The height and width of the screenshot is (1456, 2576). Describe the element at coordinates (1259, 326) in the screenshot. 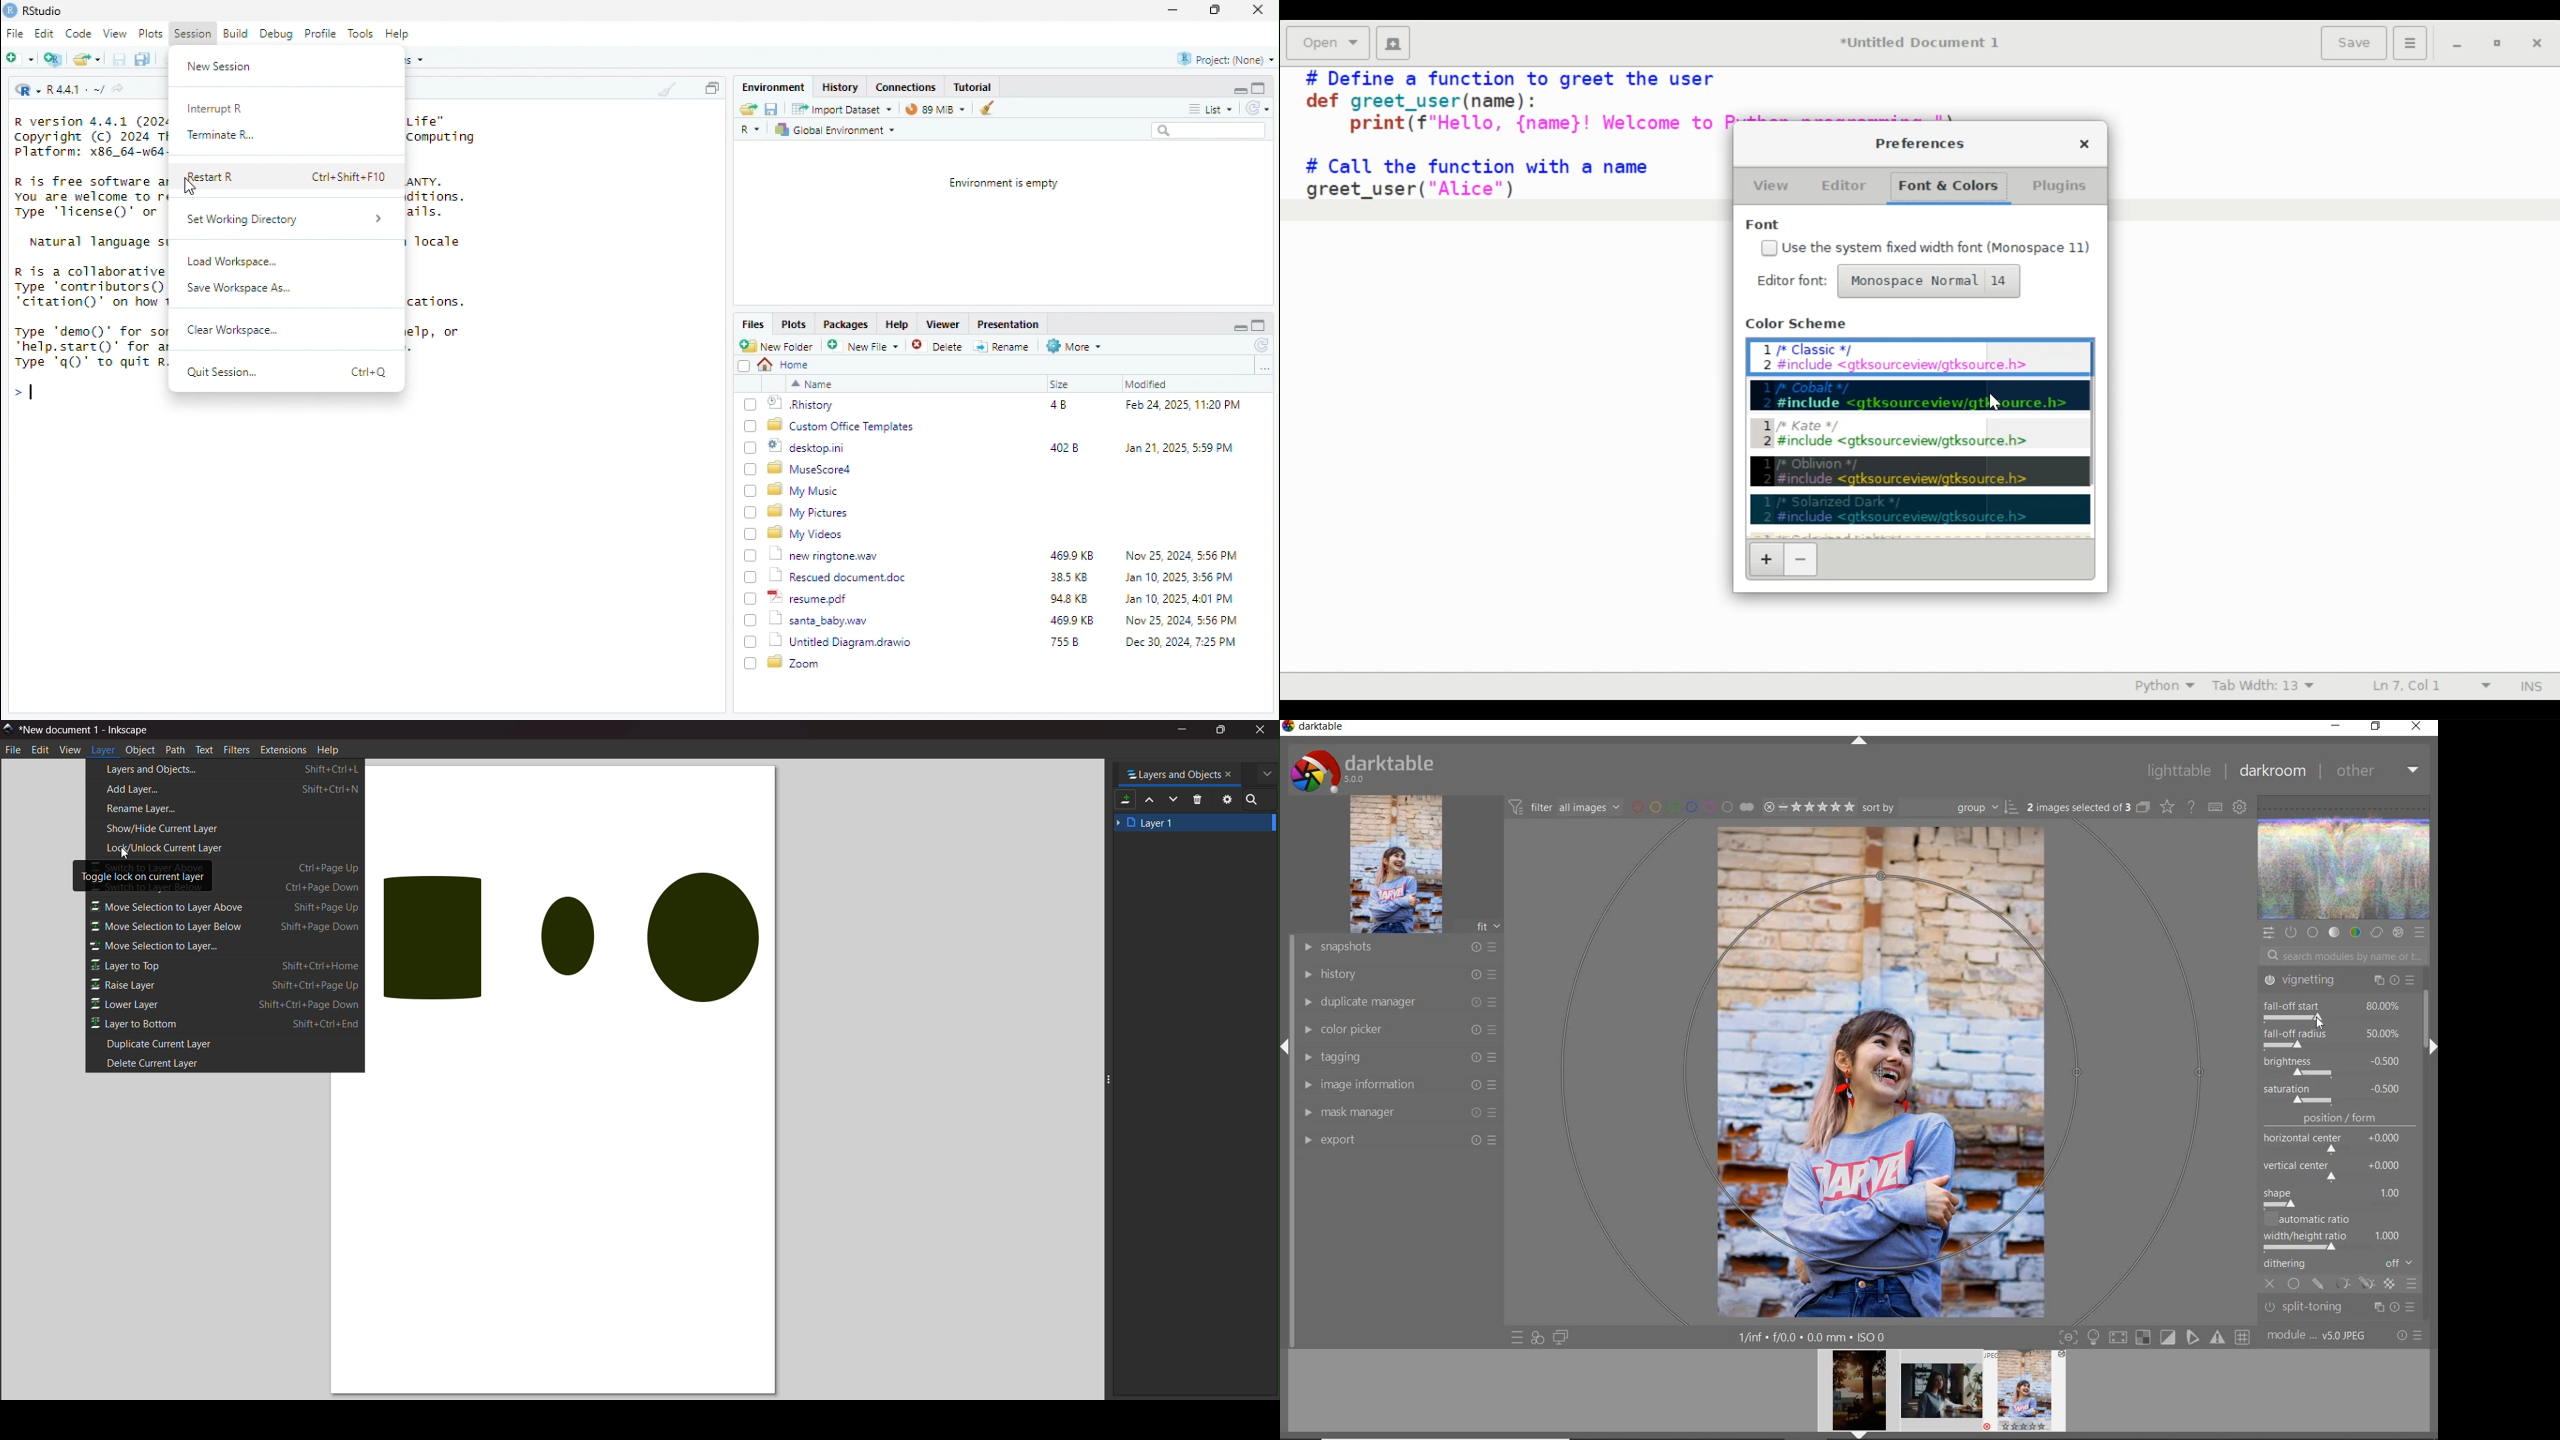

I see `maximise` at that location.